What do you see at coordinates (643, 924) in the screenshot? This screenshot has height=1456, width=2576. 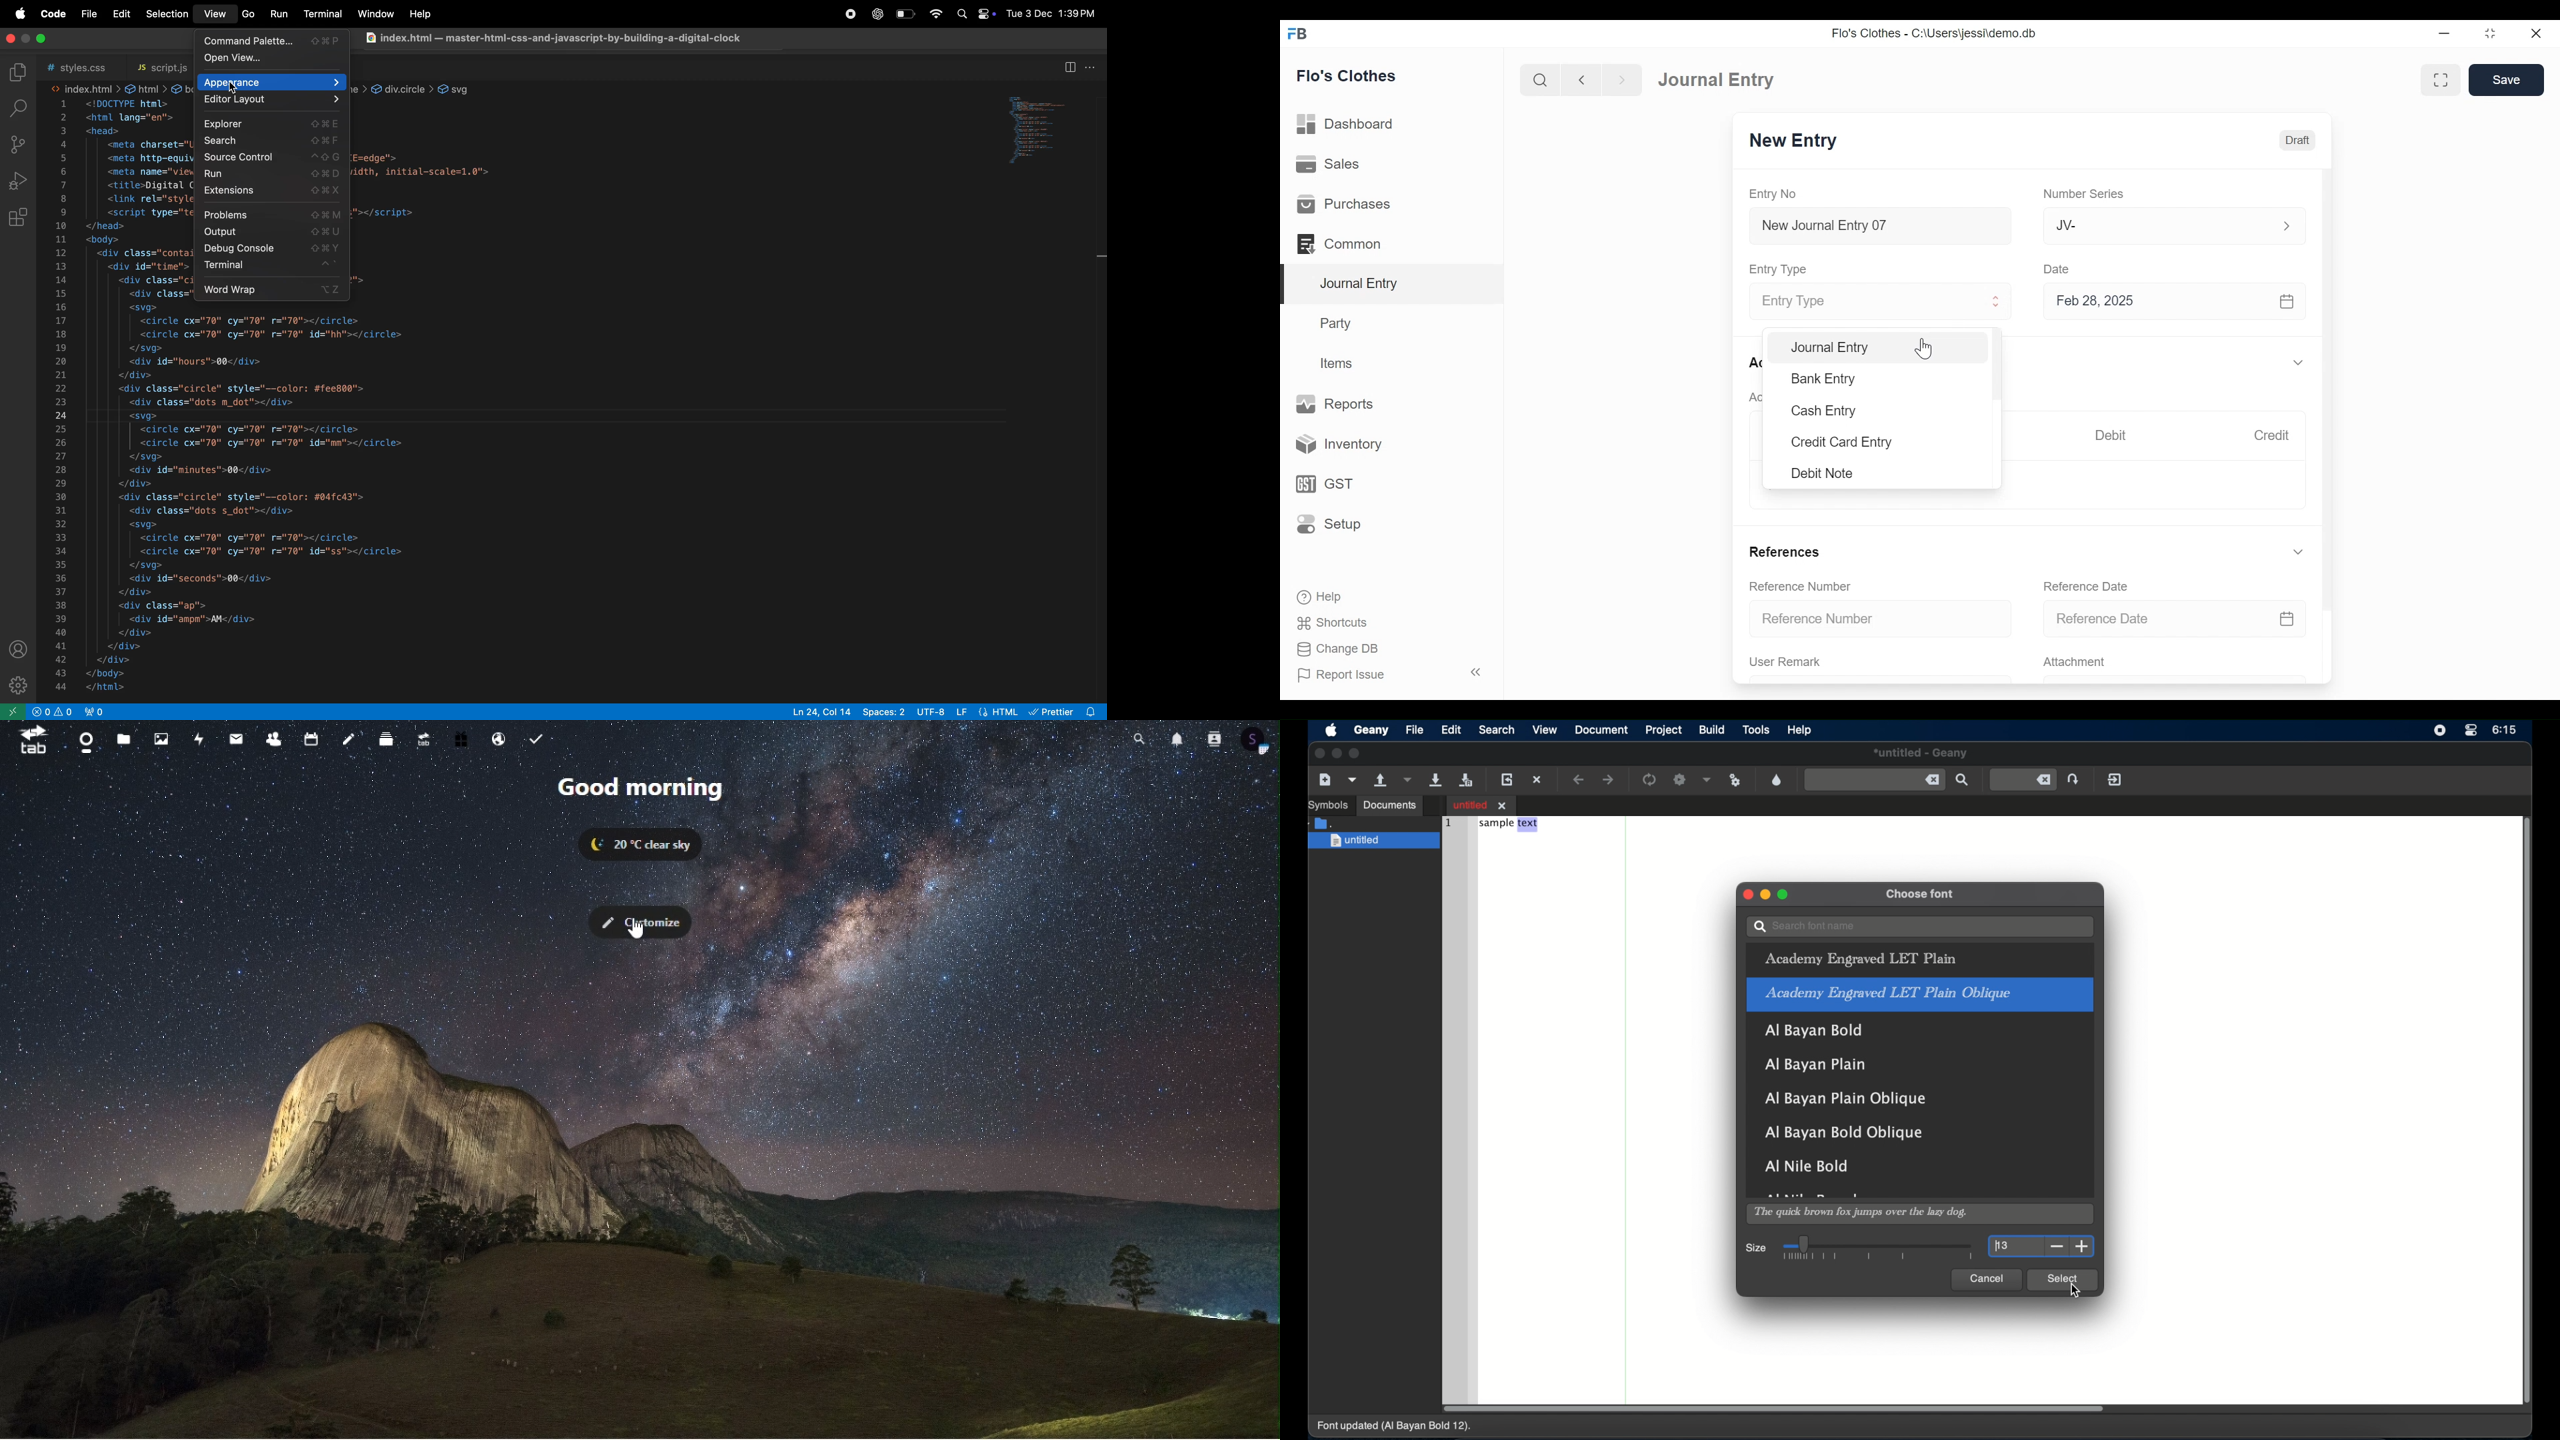 I see `customize` at bounding box center [643, 924].